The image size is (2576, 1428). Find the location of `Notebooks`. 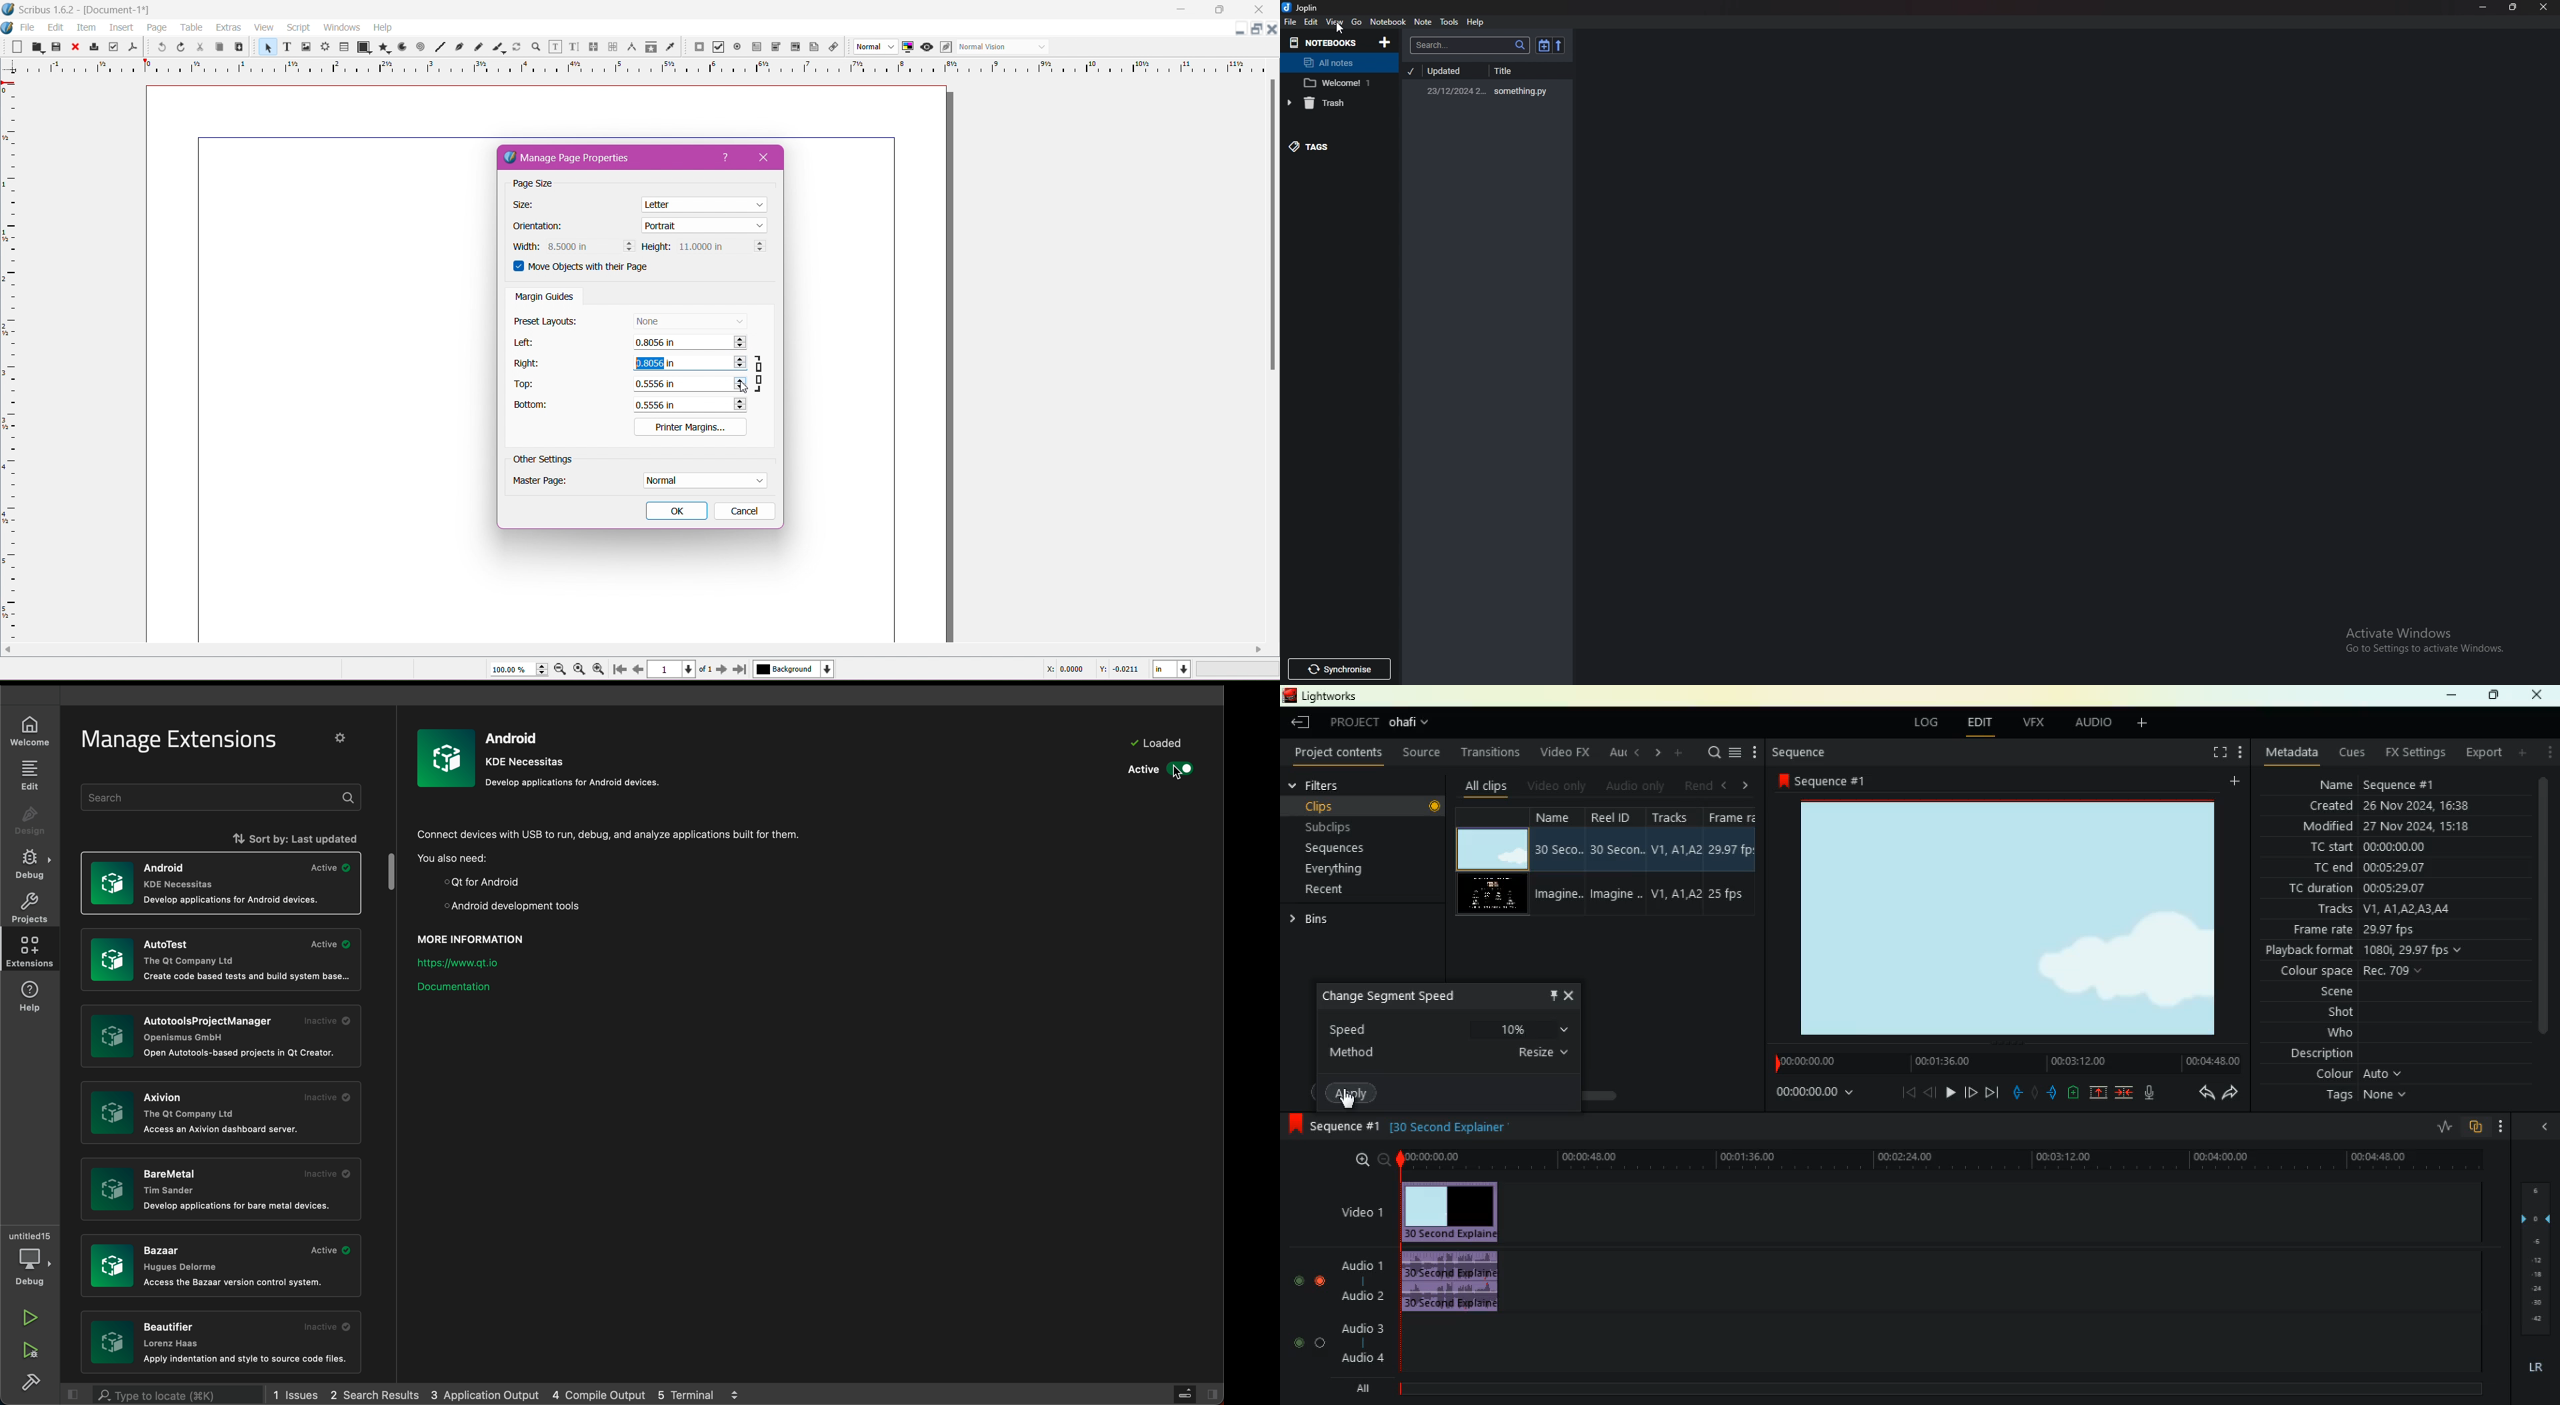

Notebooks is located at coordinates (1325, 43).